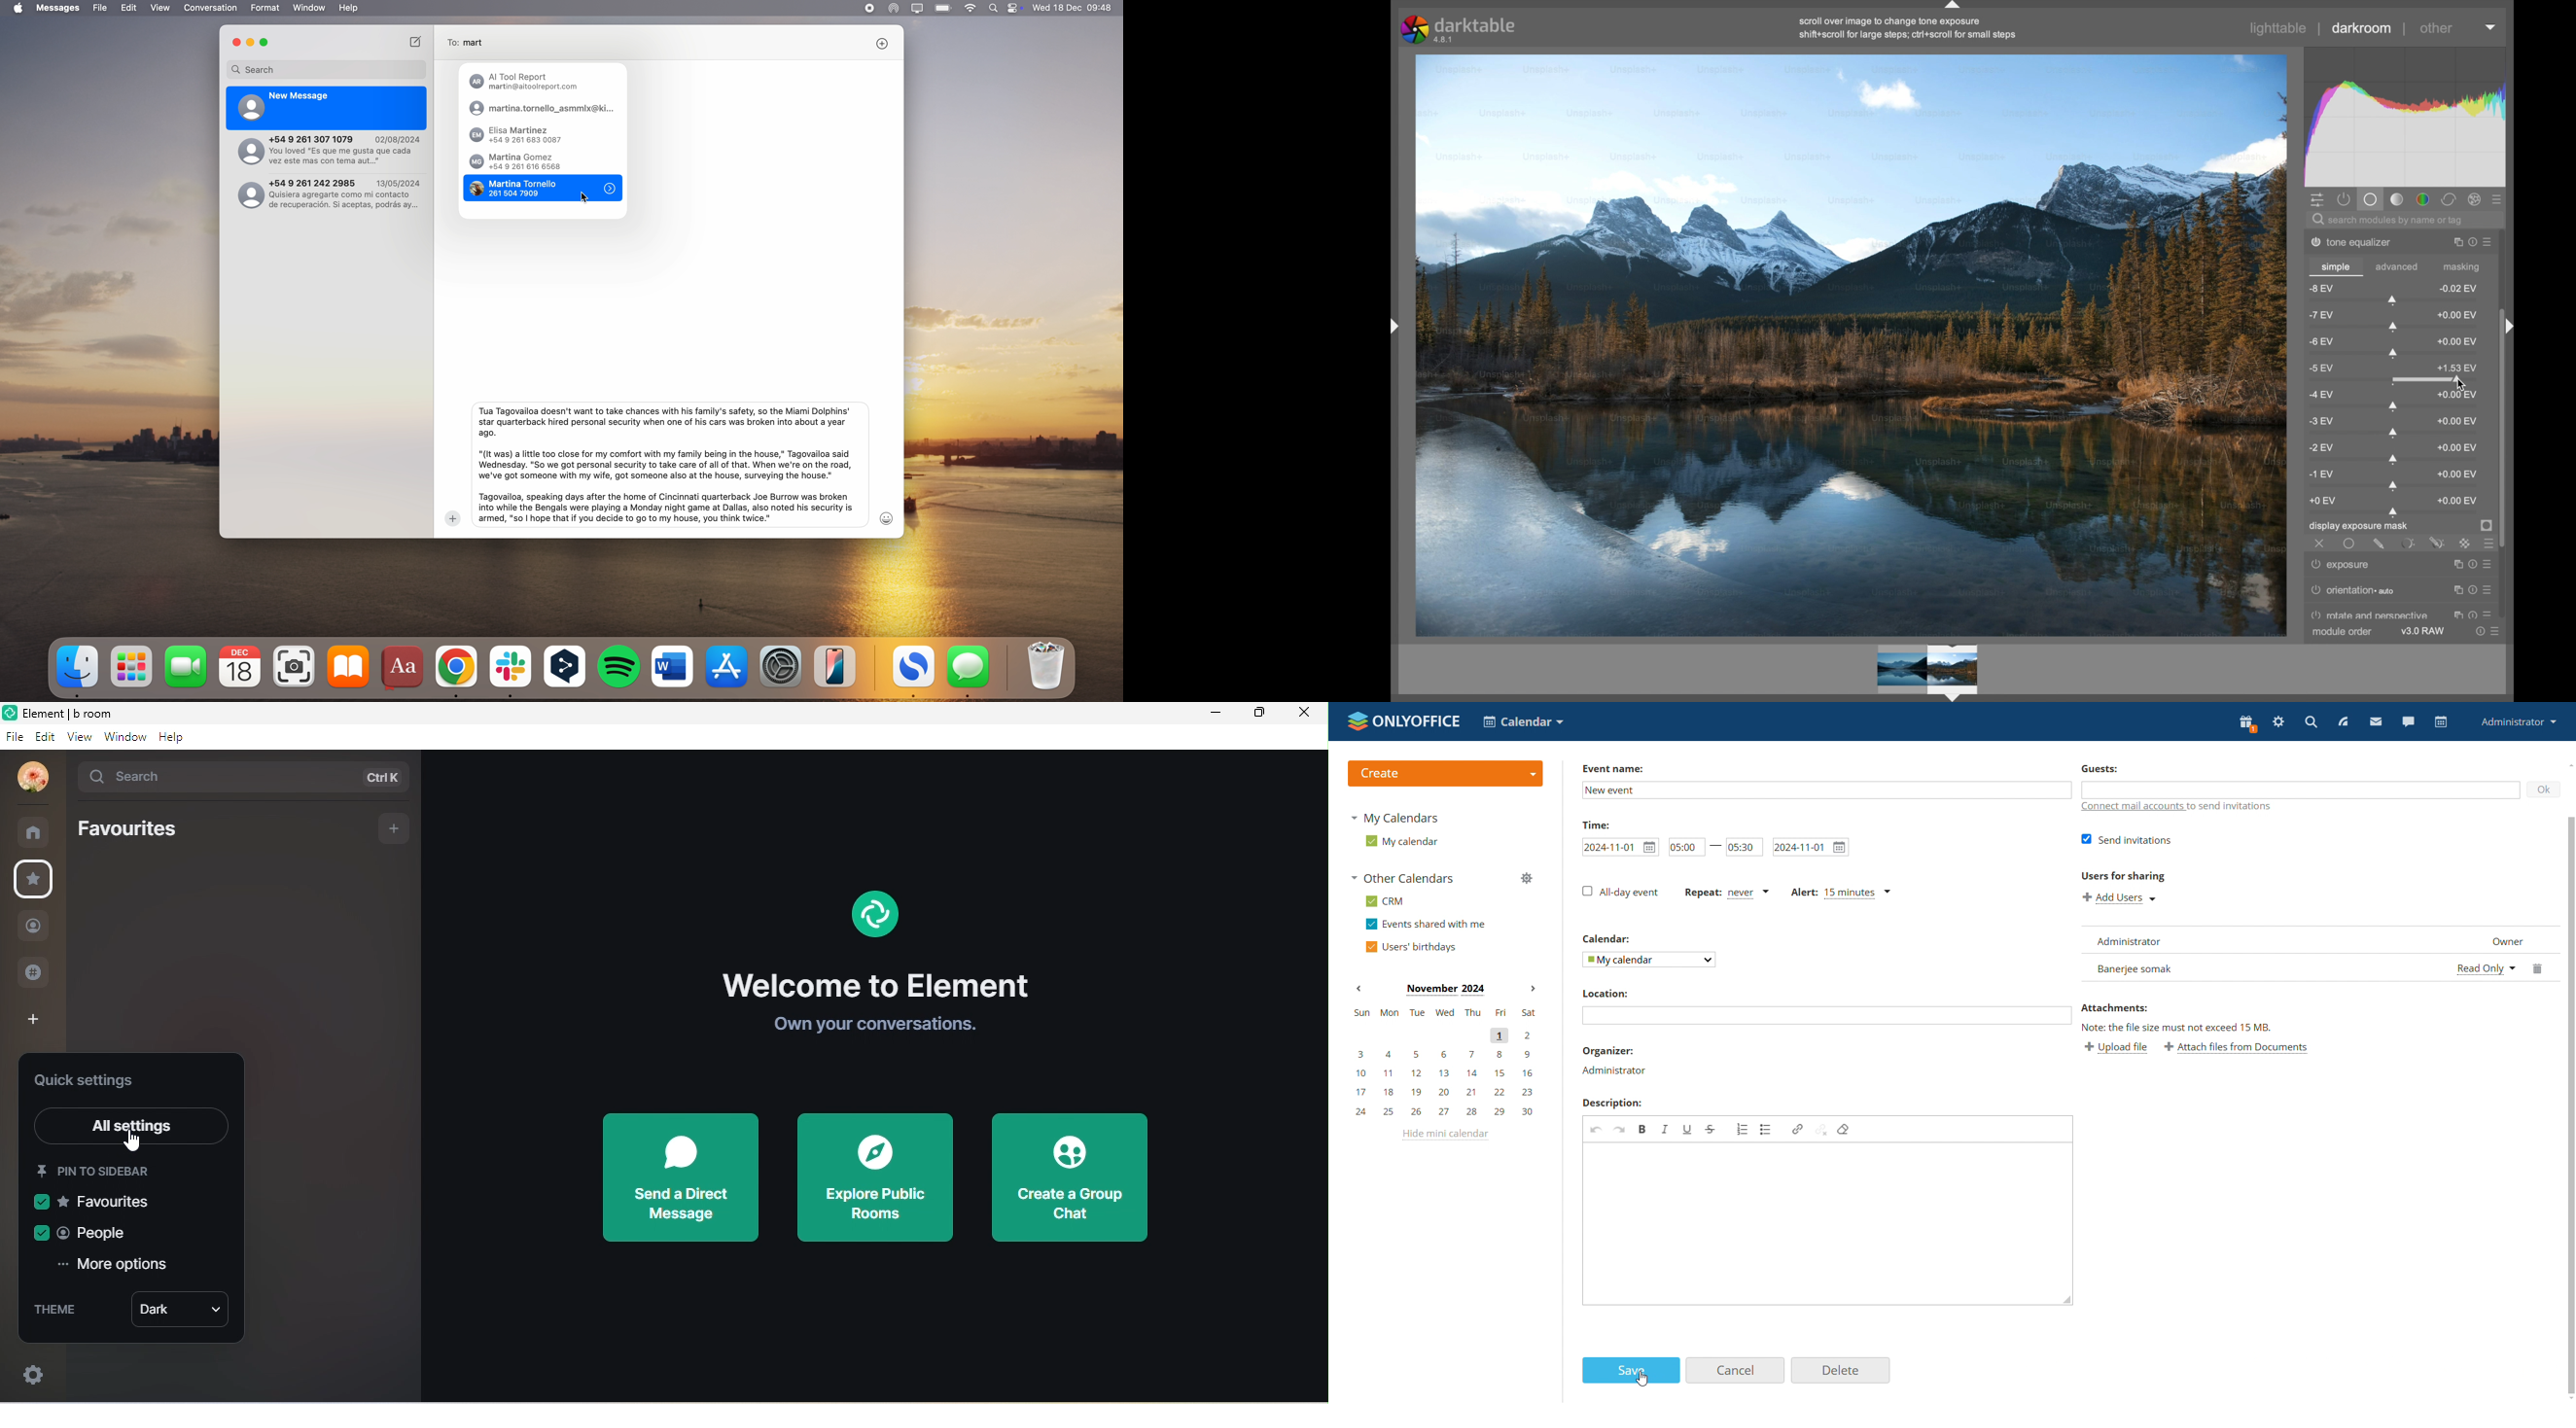 This screenshot has height=1428, width=2576. Describe the element at coordinates (211, 8) in the screenshot. I see `conversation` at that location.